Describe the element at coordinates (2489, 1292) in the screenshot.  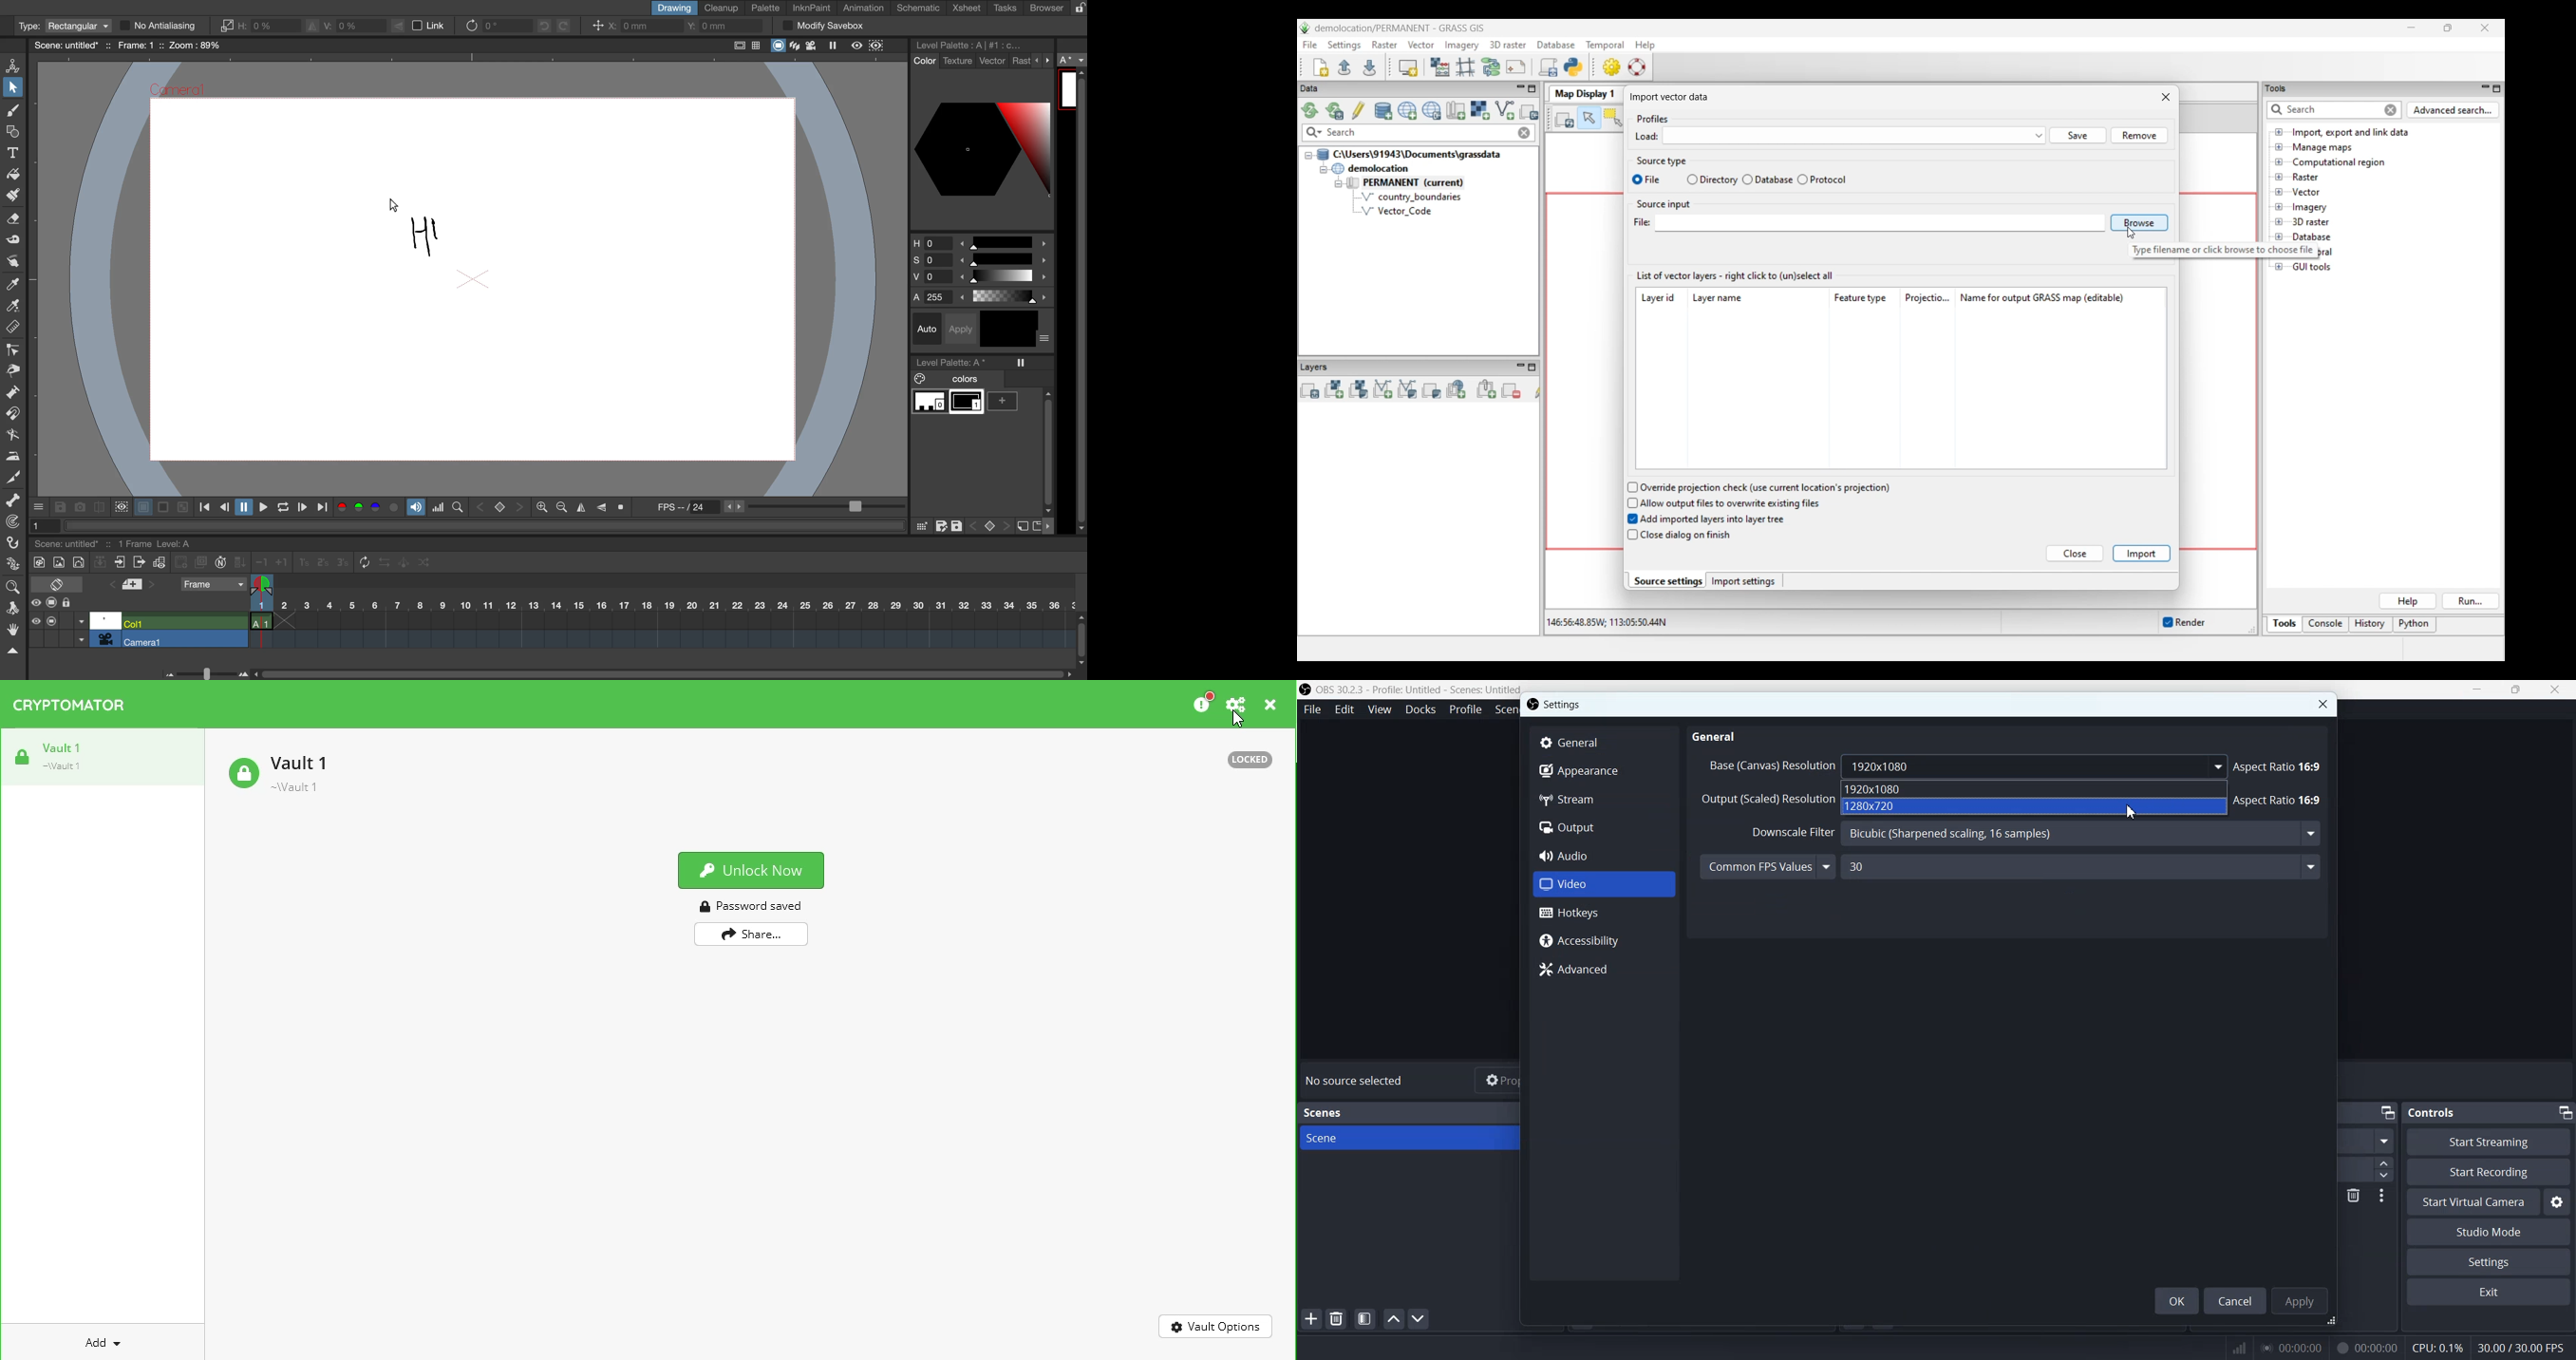
I see `Exit` at that location.